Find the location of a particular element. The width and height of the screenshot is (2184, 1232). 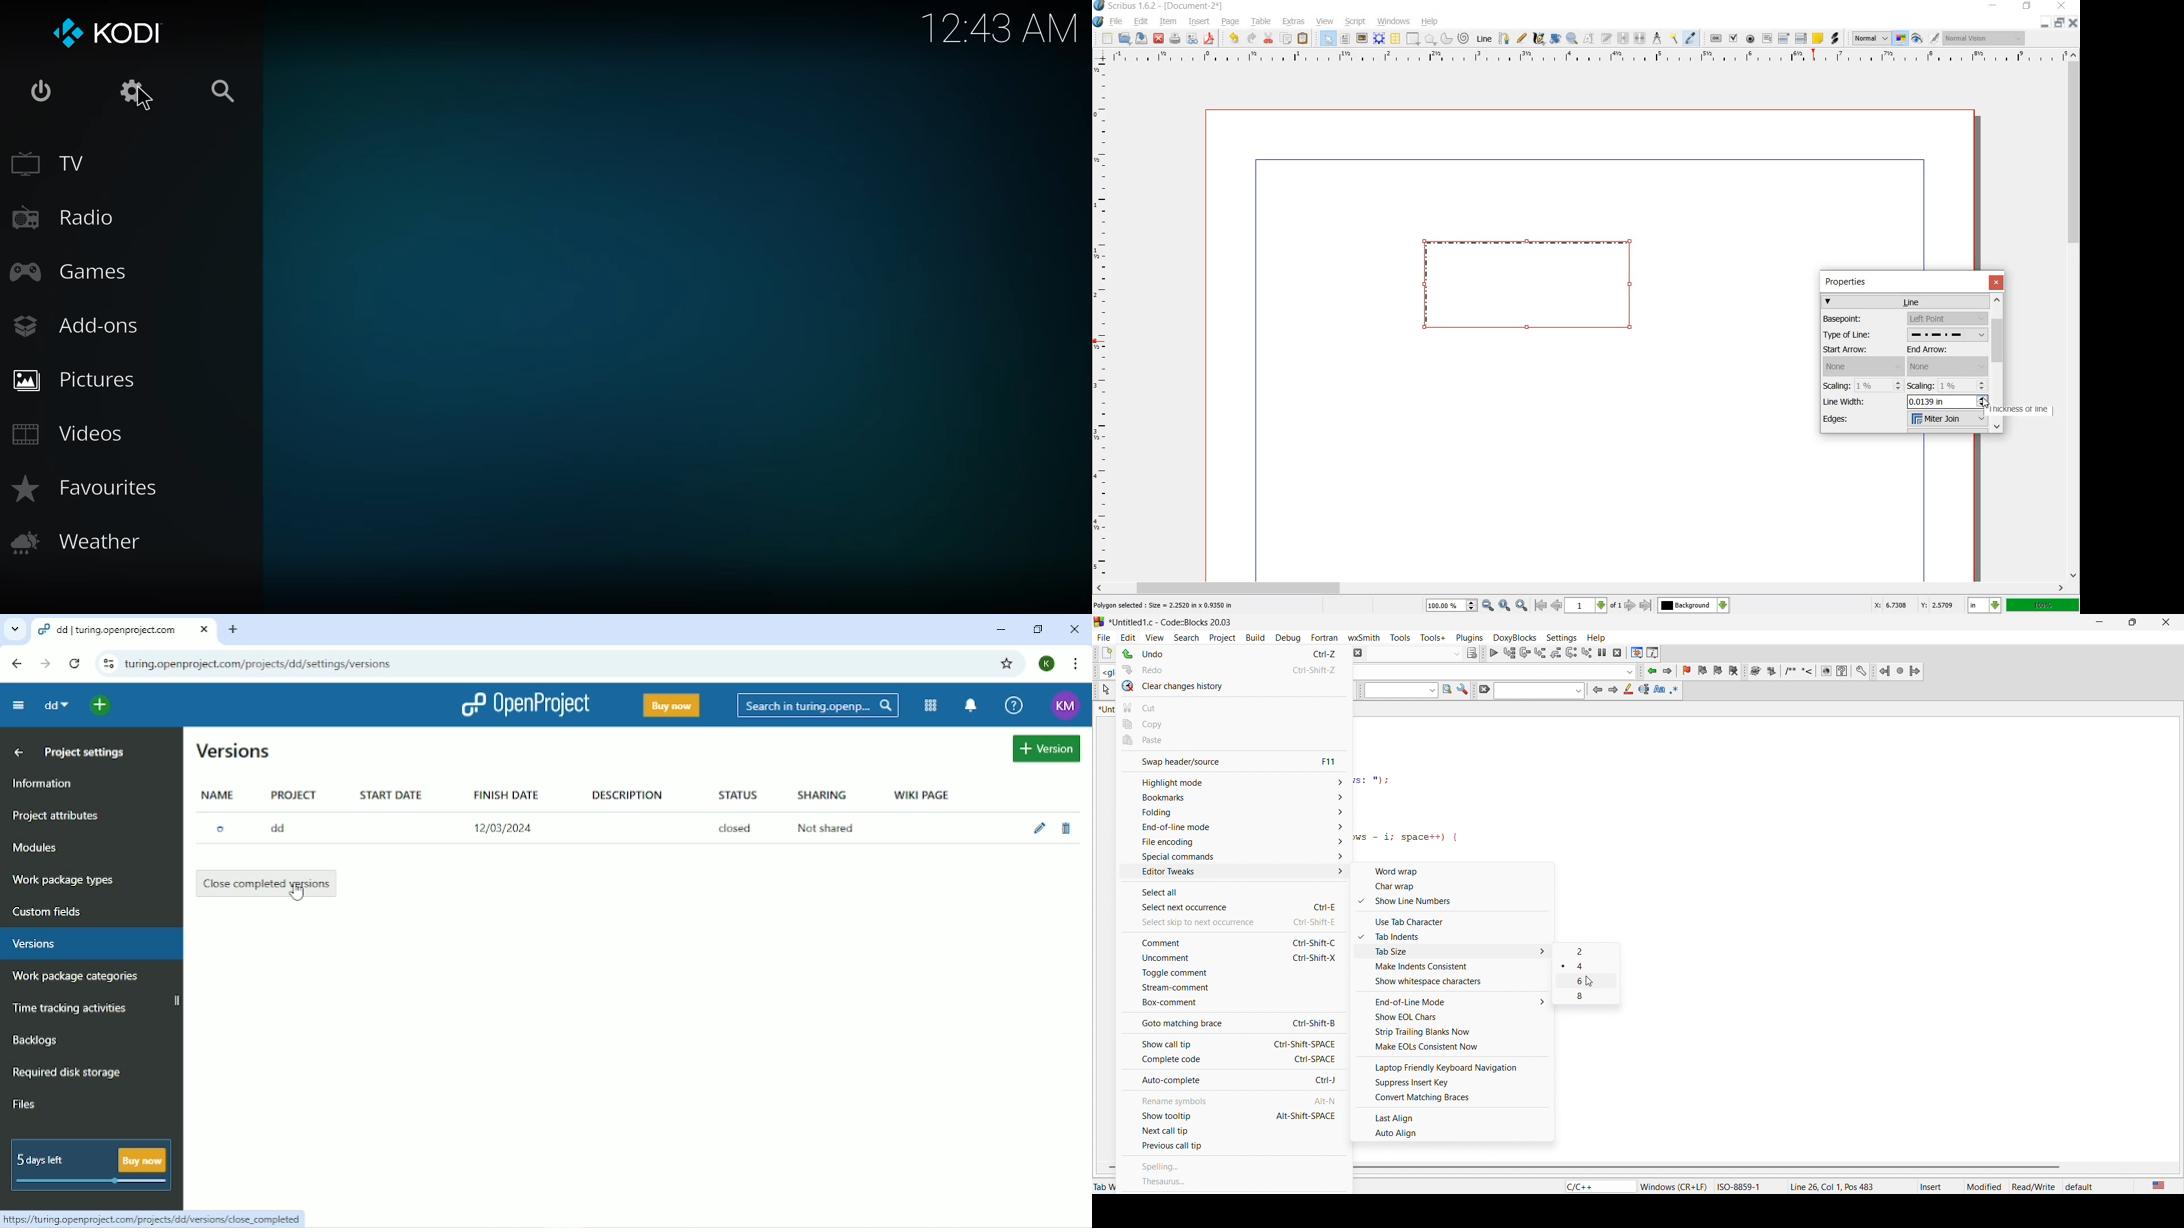

ARC is located at coordinates (1447, 38).